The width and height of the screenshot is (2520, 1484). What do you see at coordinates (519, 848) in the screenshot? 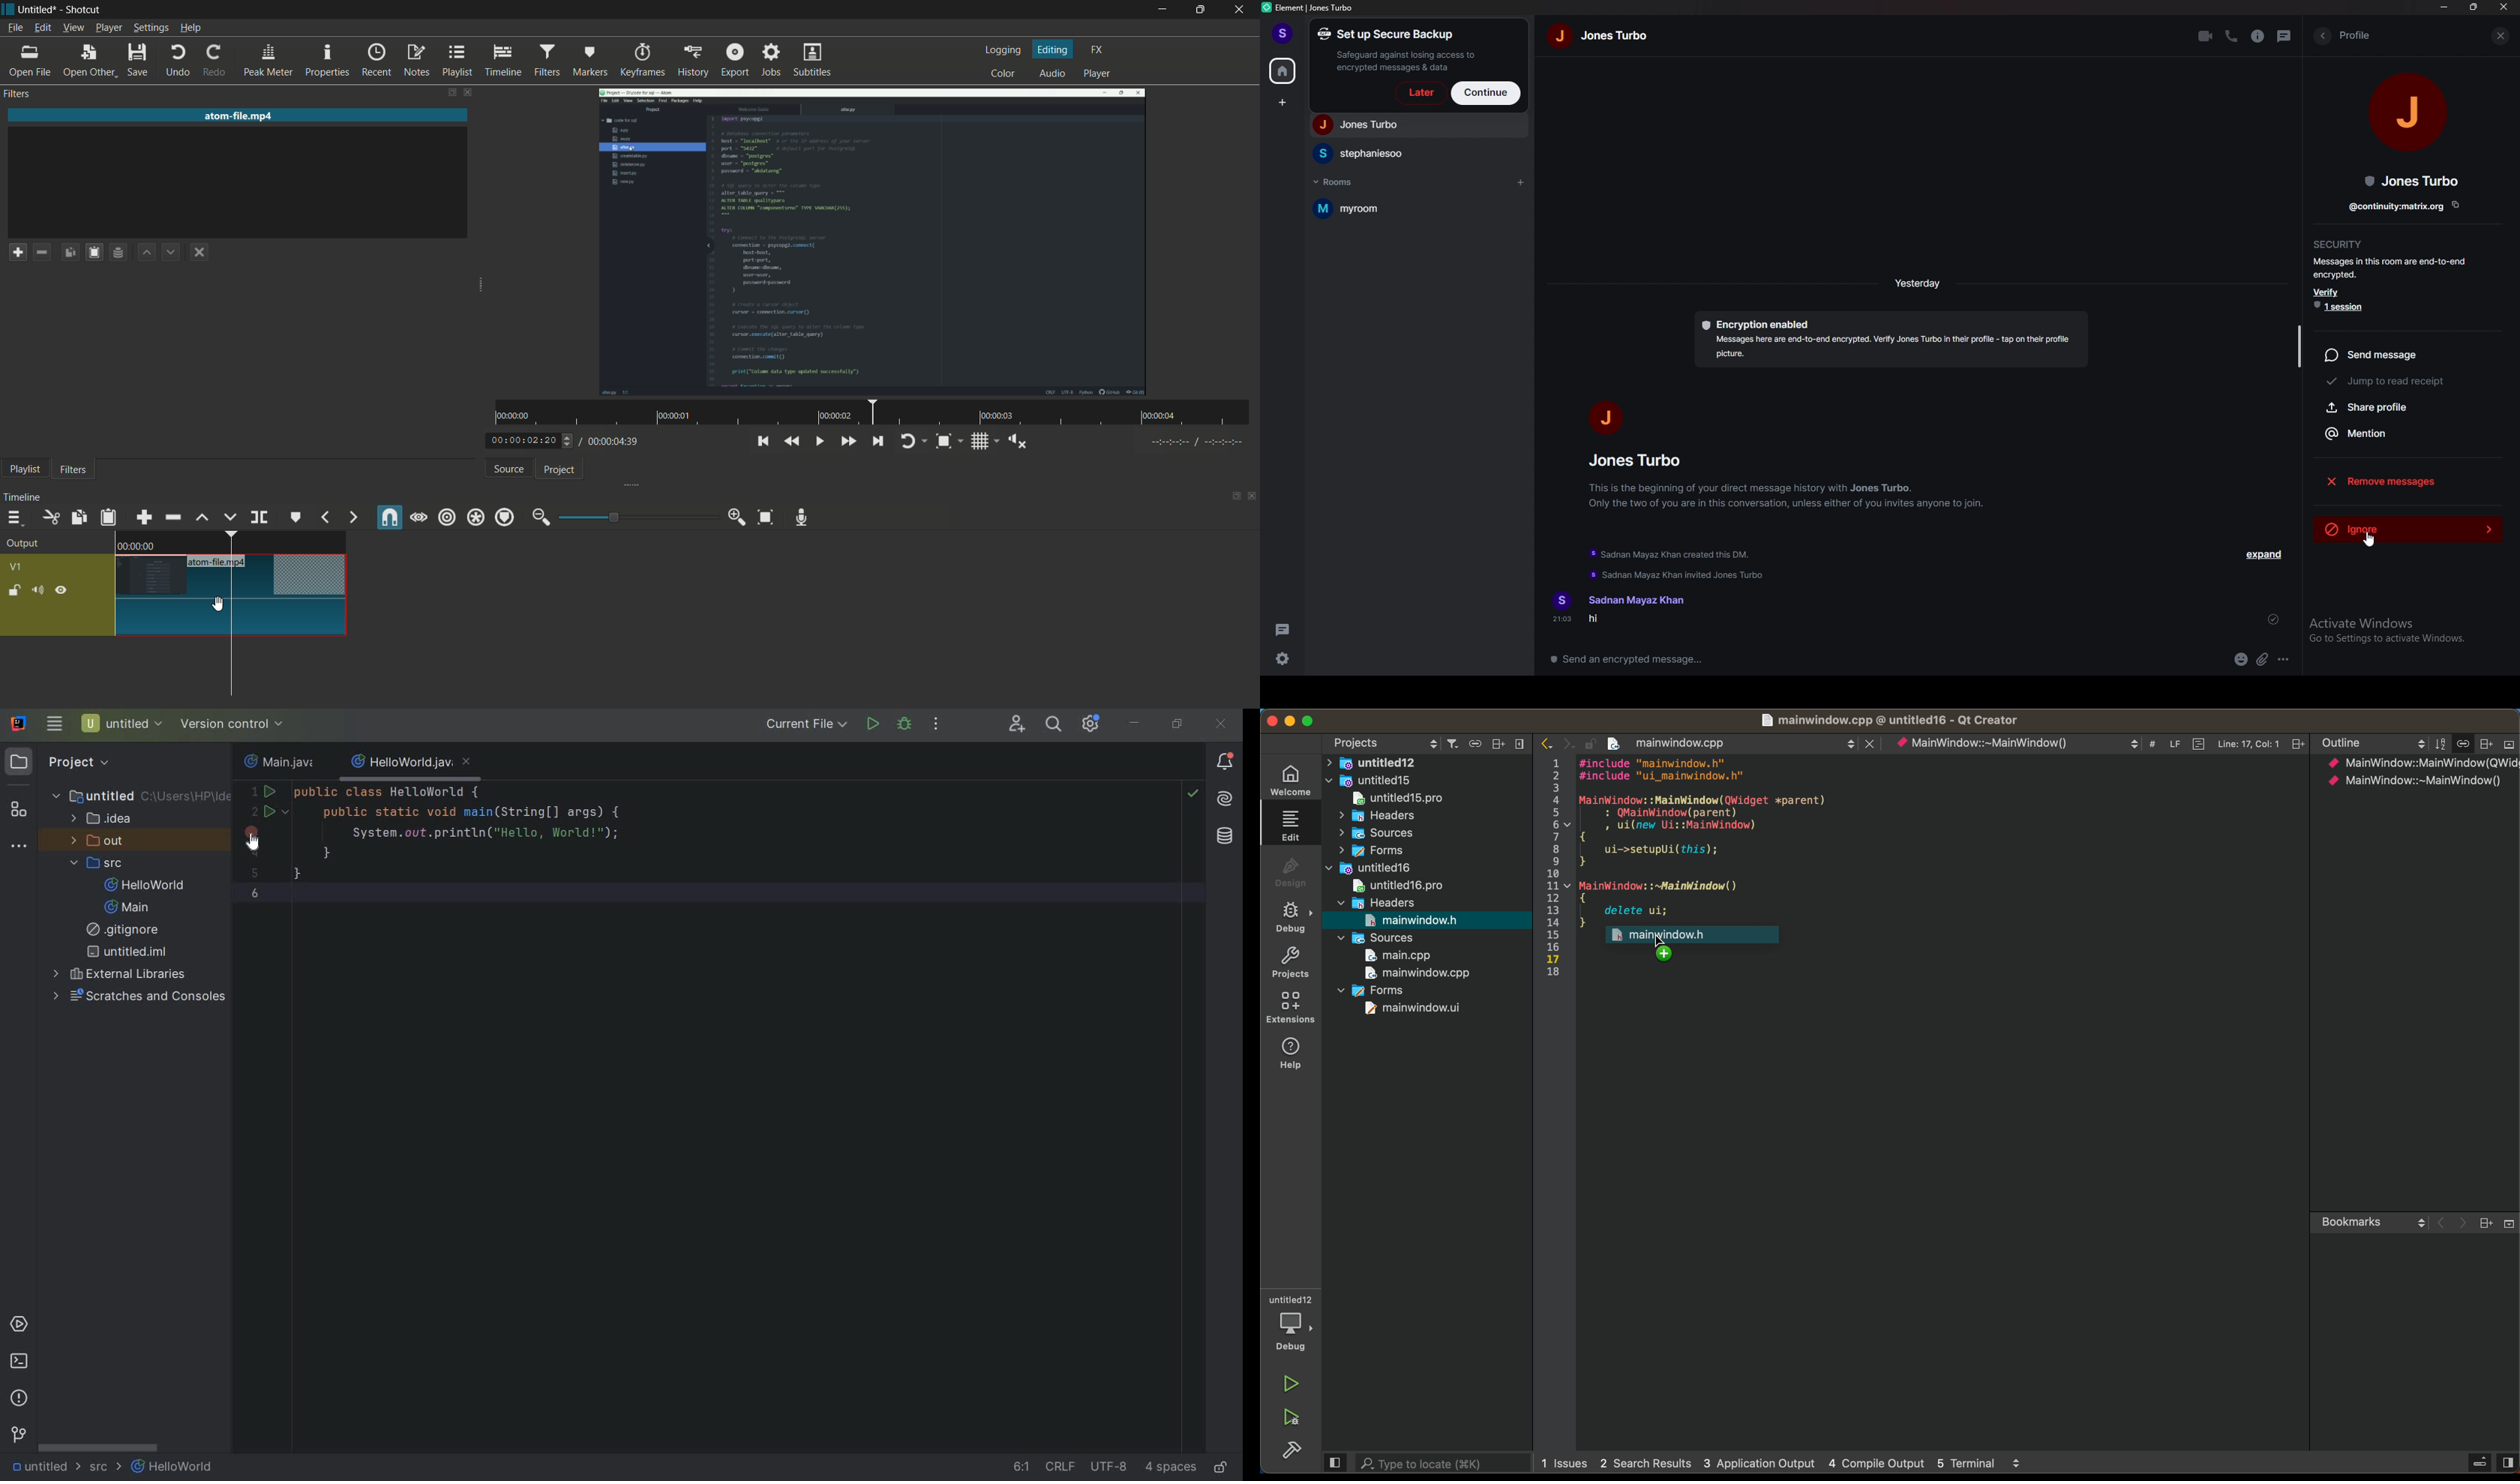
I see `codes` at bounding box center [519, 848].